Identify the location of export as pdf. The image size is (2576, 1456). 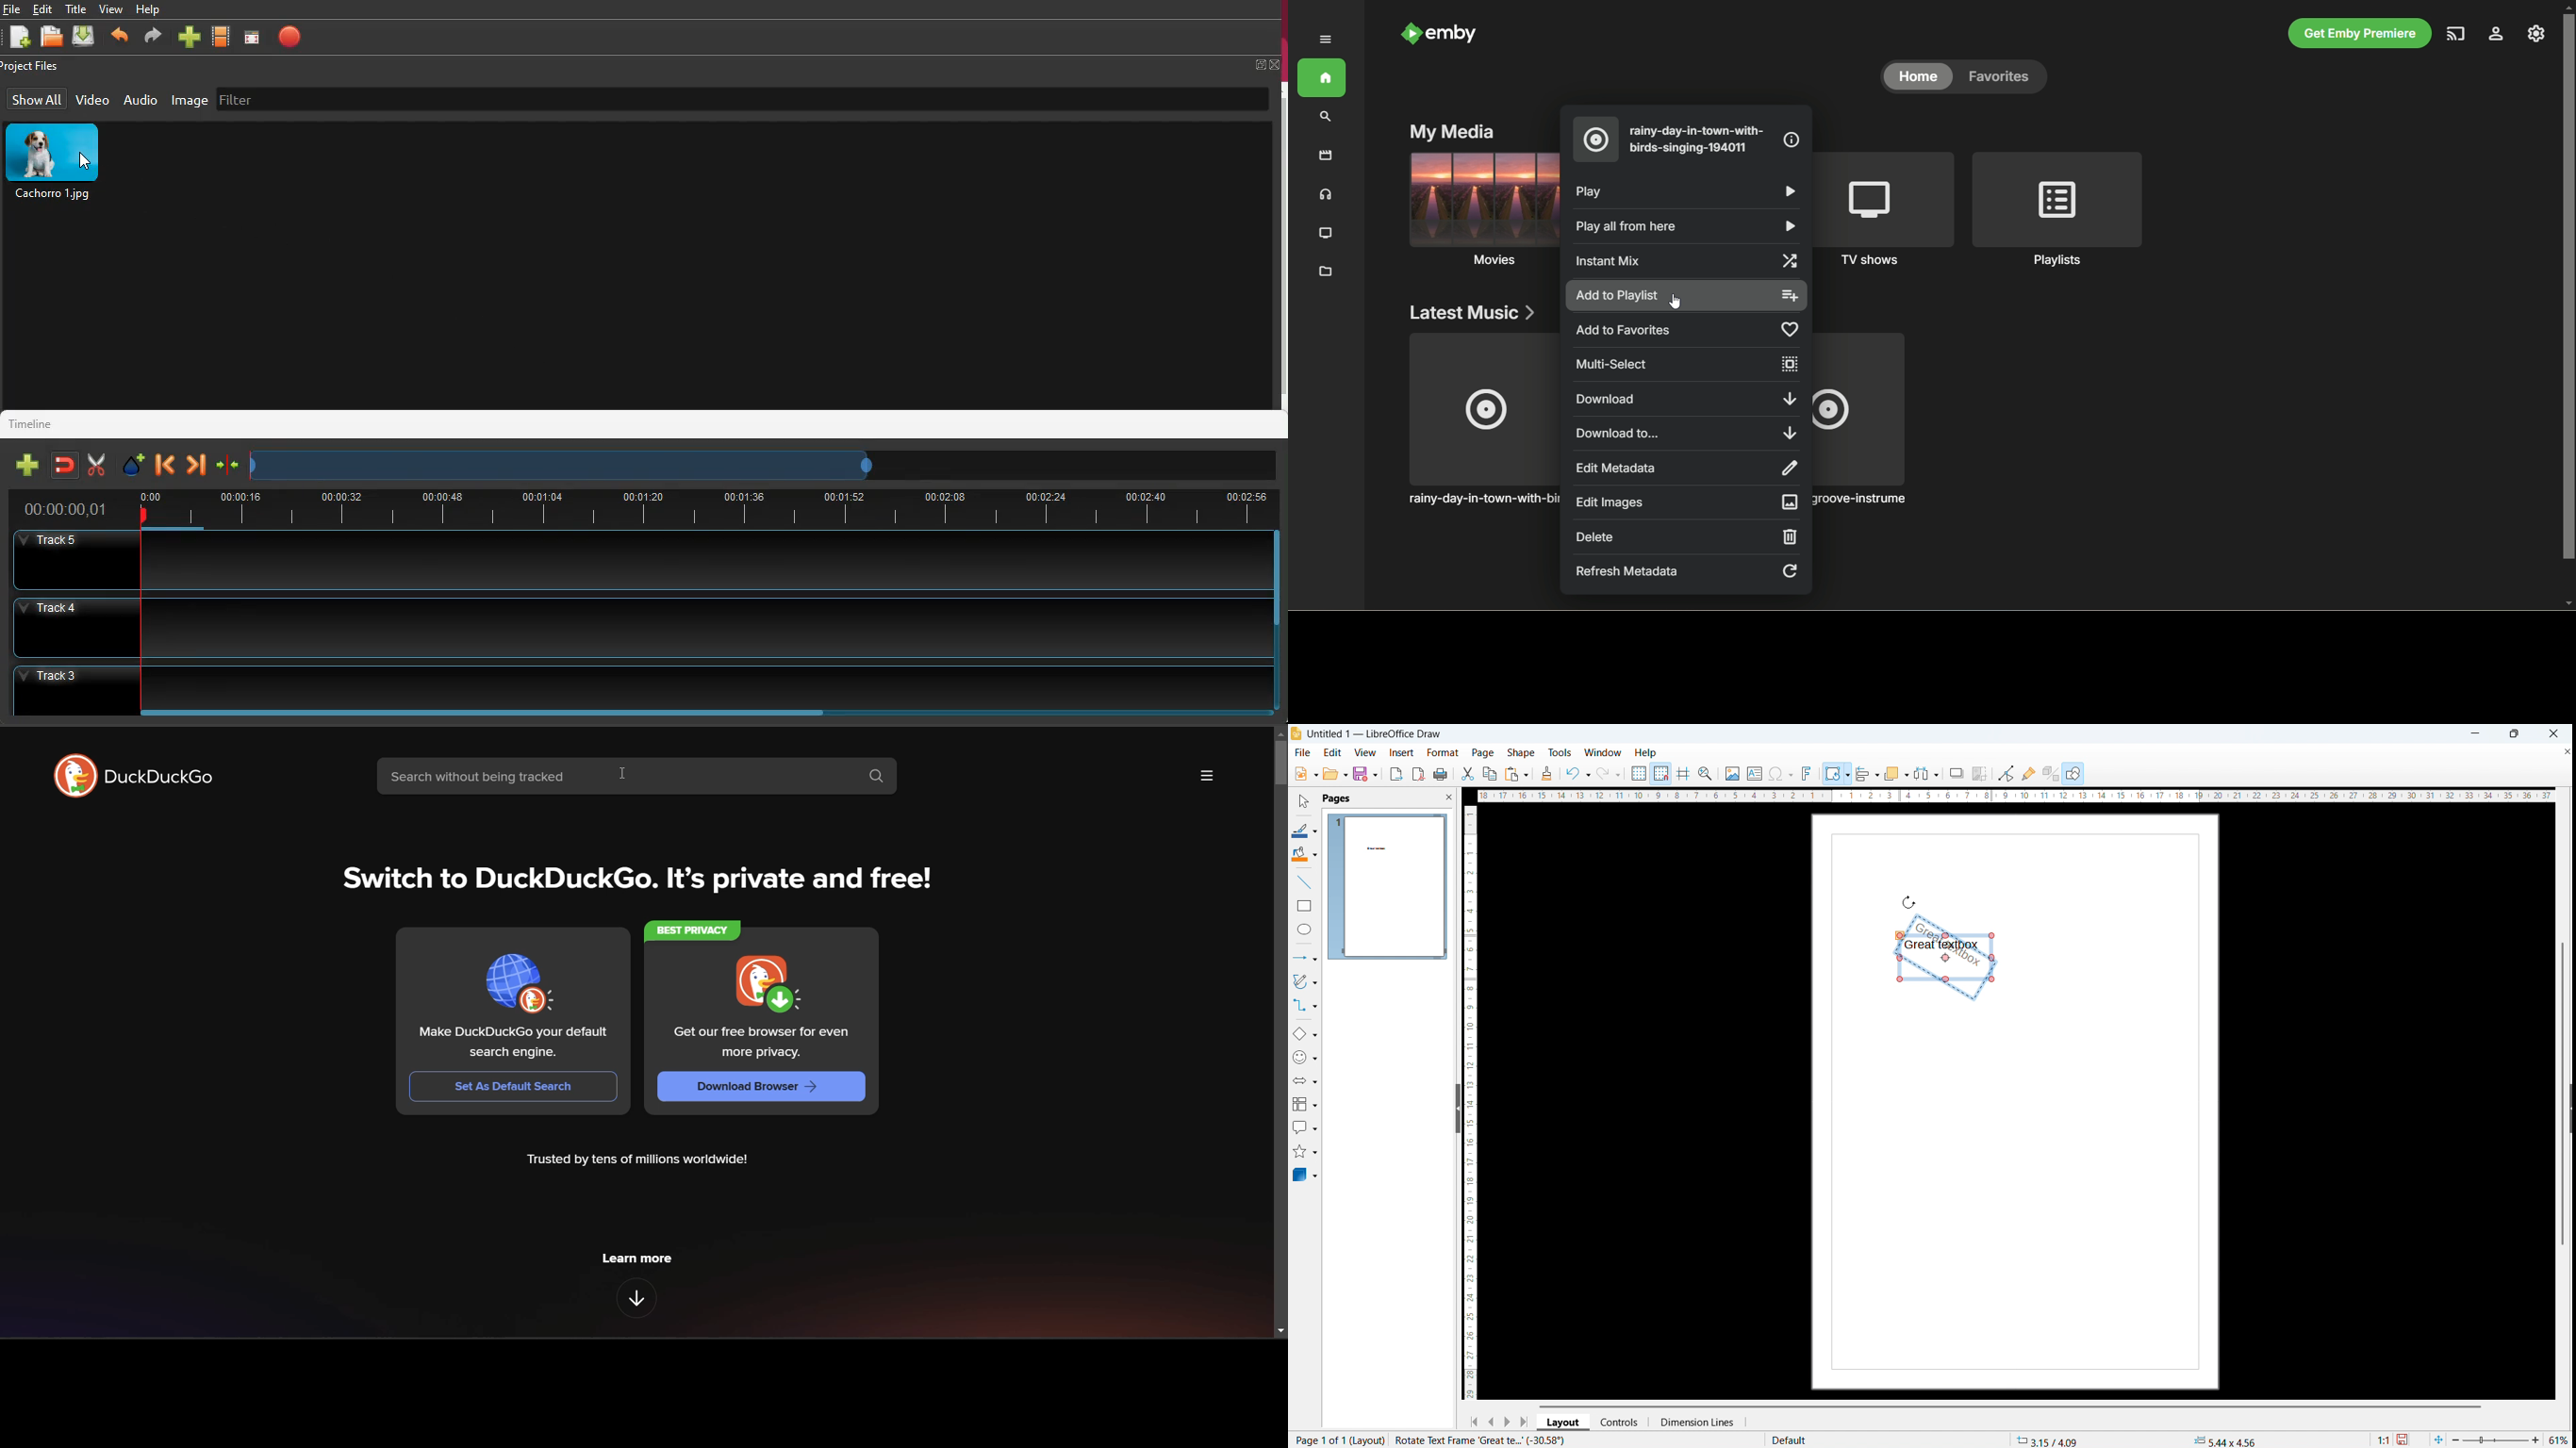
(1418, 774).